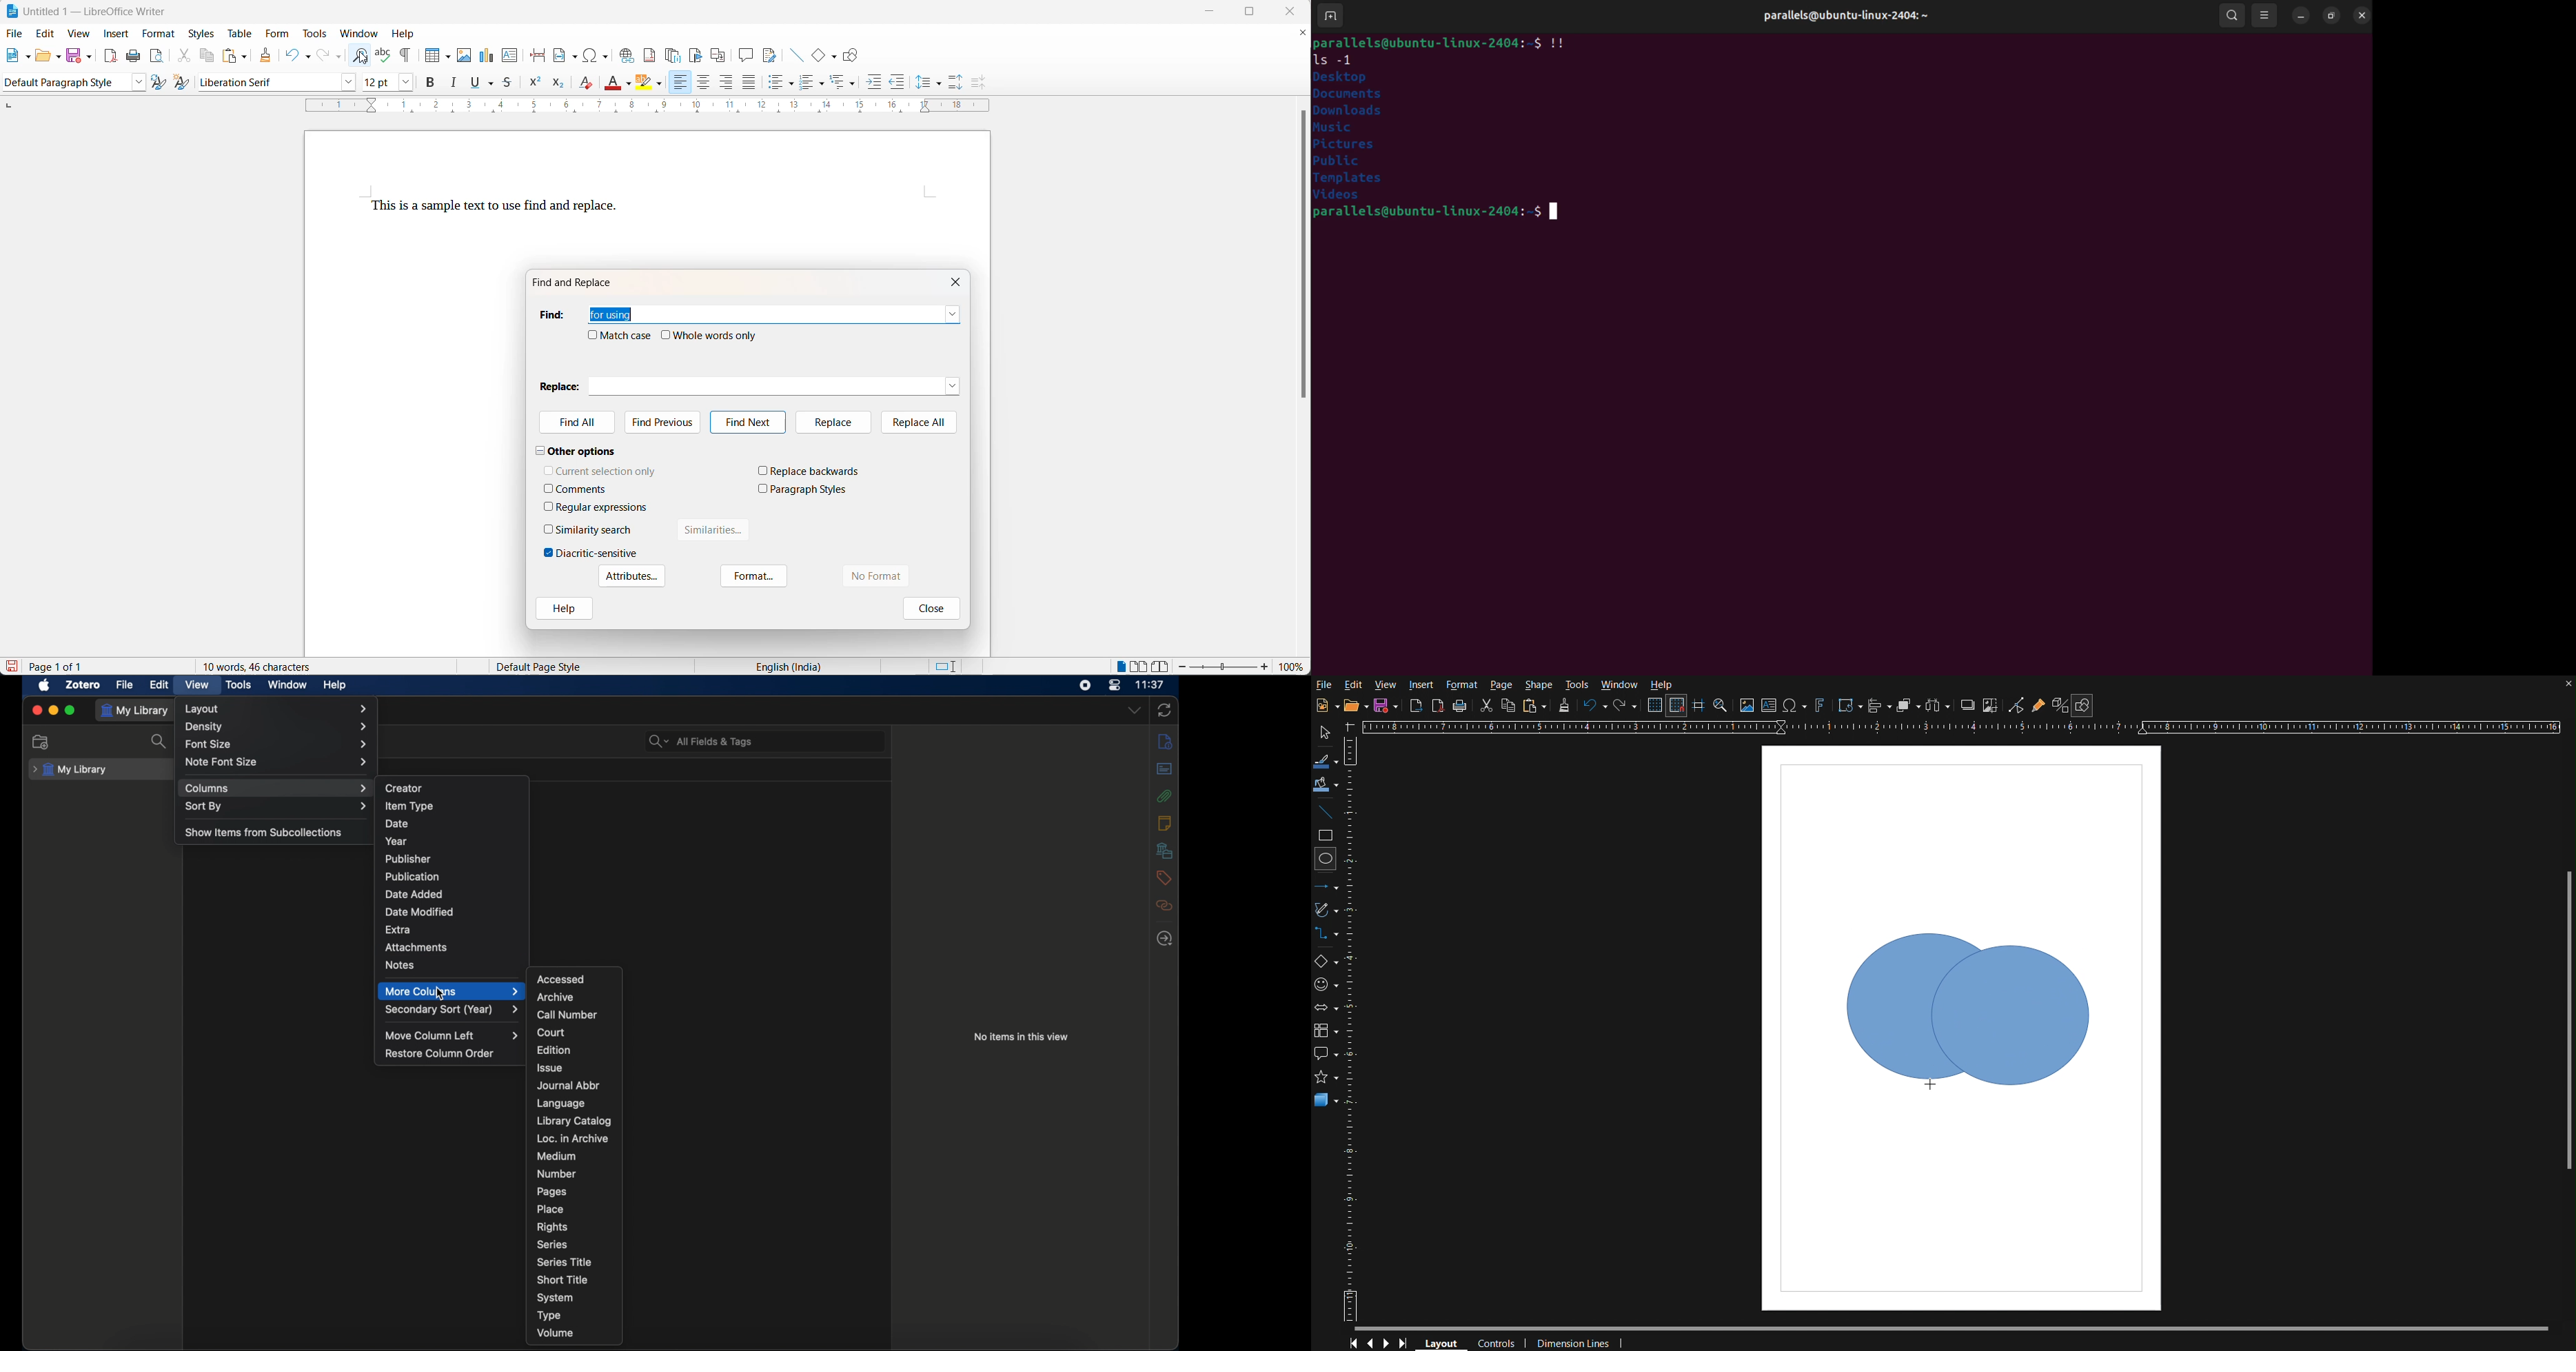 Image resolution: width=2576 pixels, height=1372 pixels. I want to click on Transformation, so click(1849, 706).